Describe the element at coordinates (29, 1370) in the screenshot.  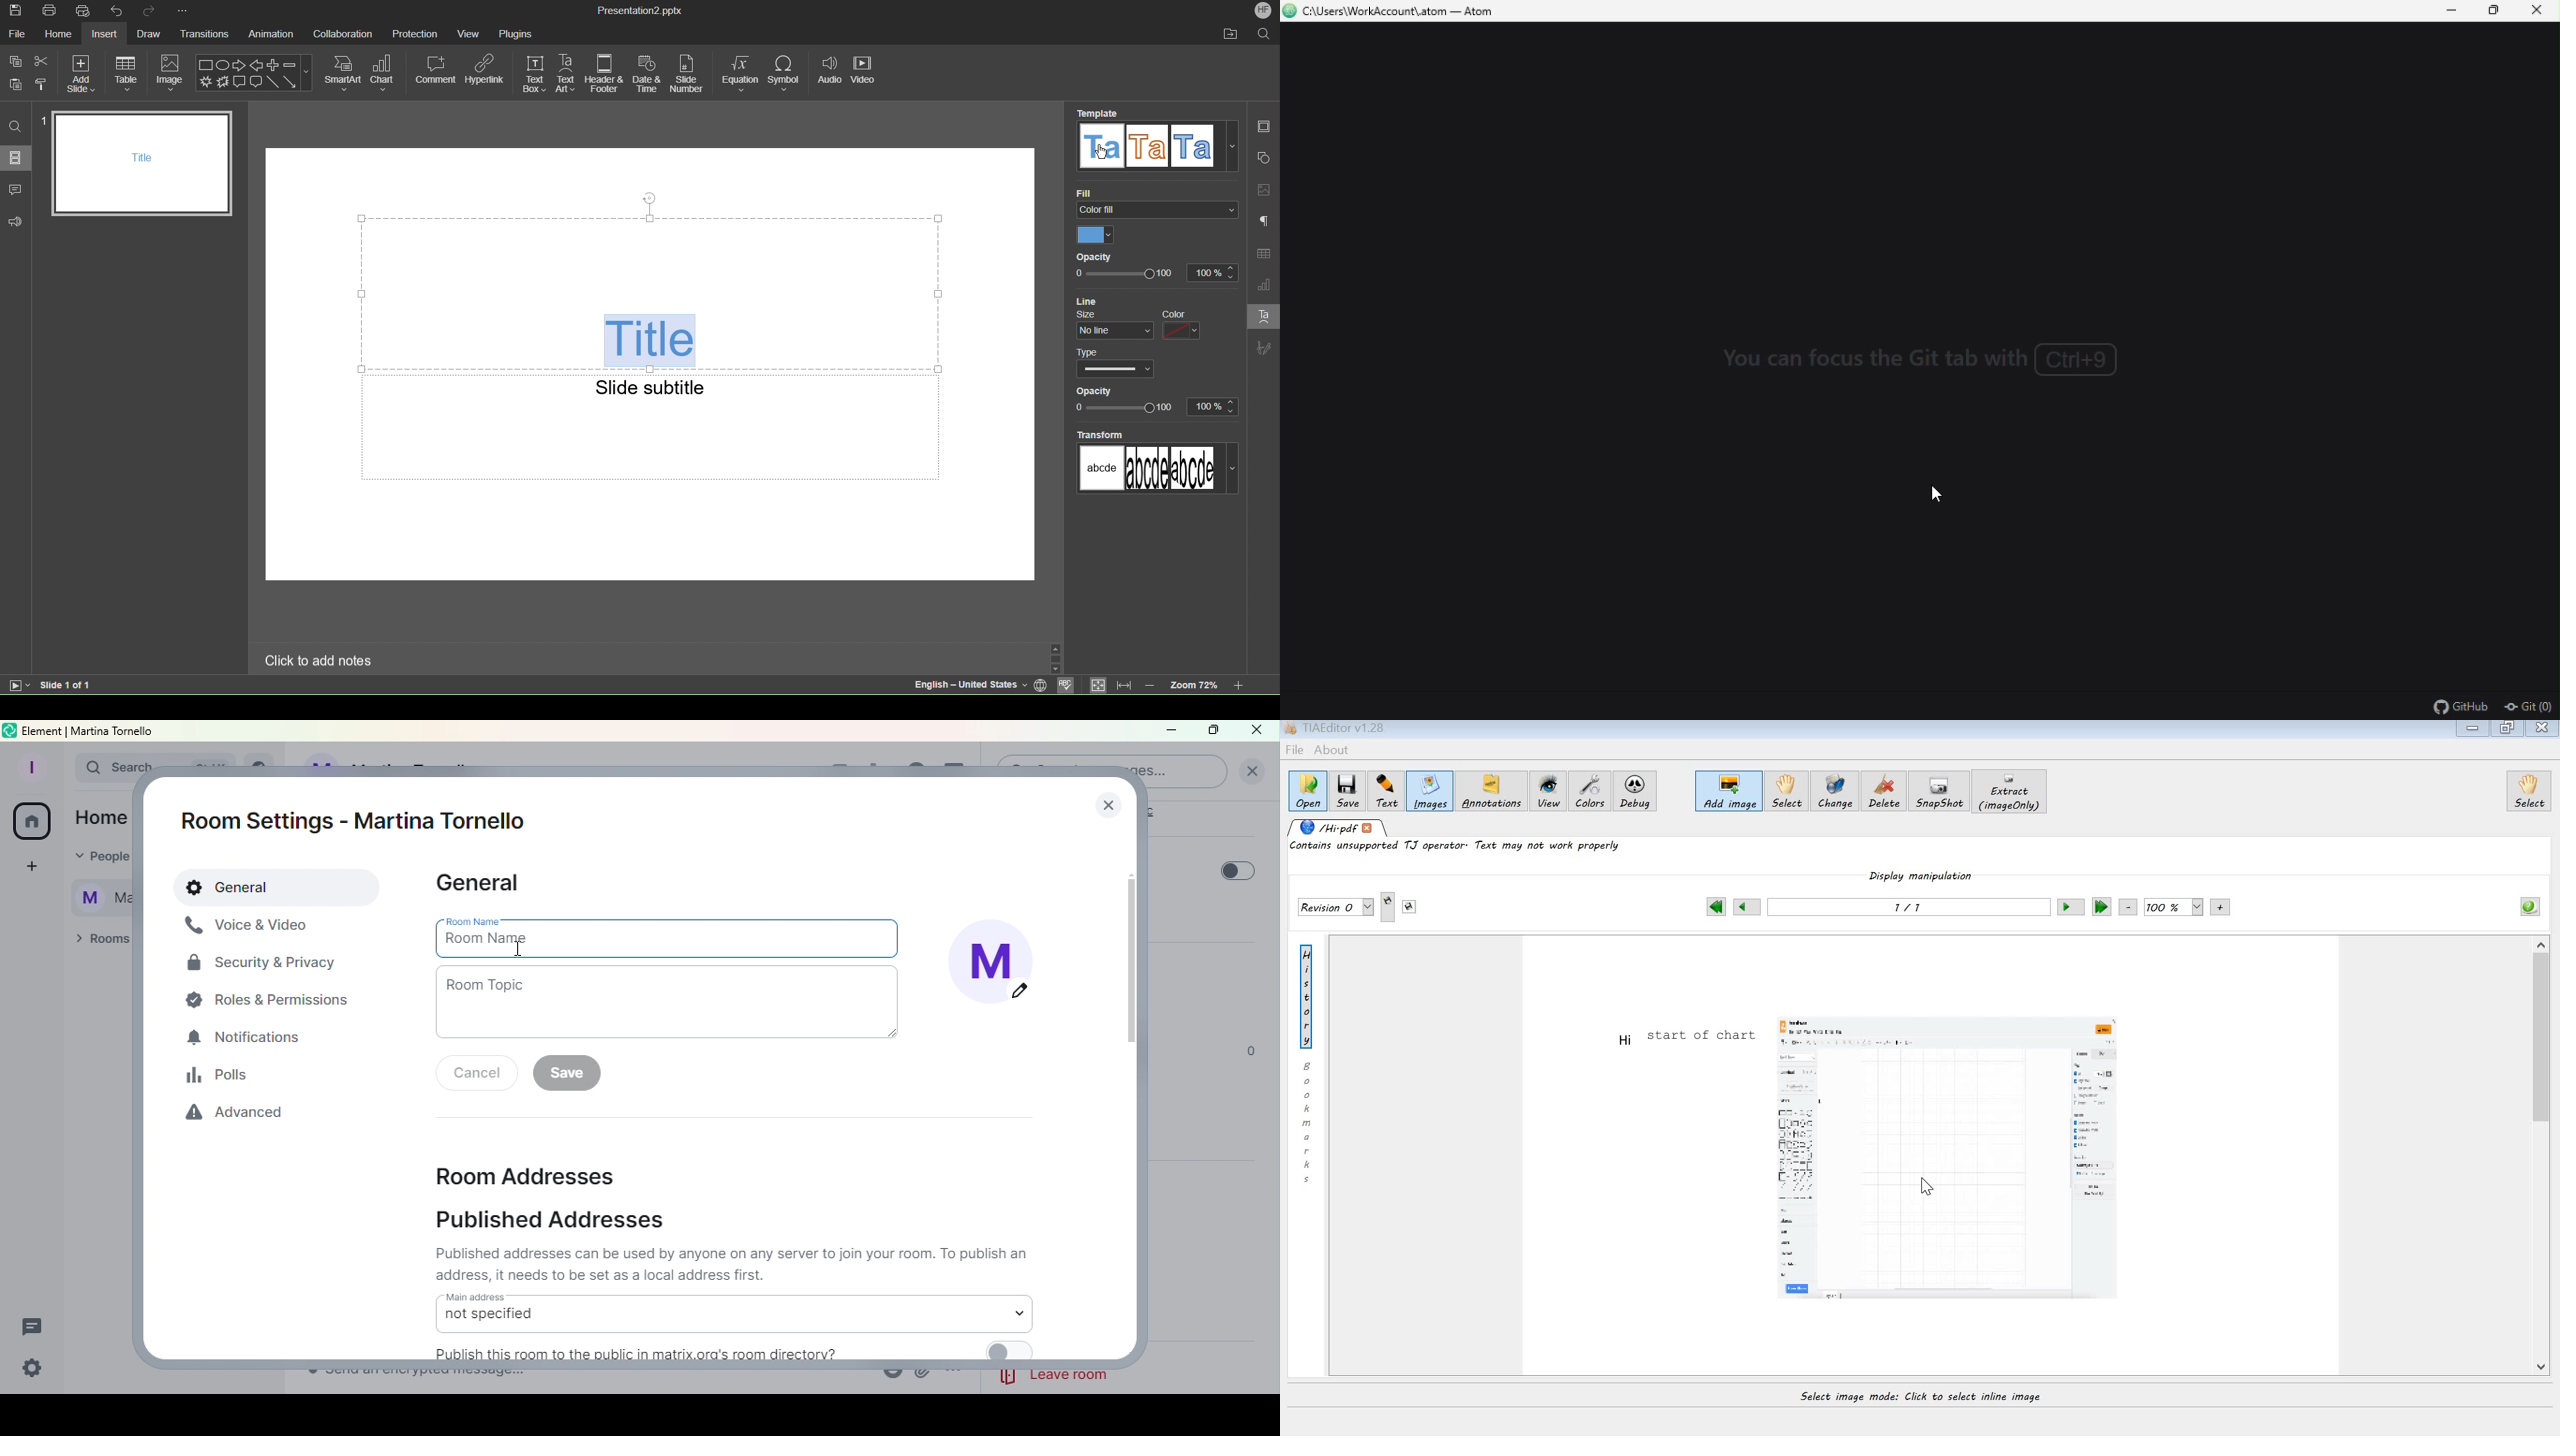
I see `Quick settings` at that location.